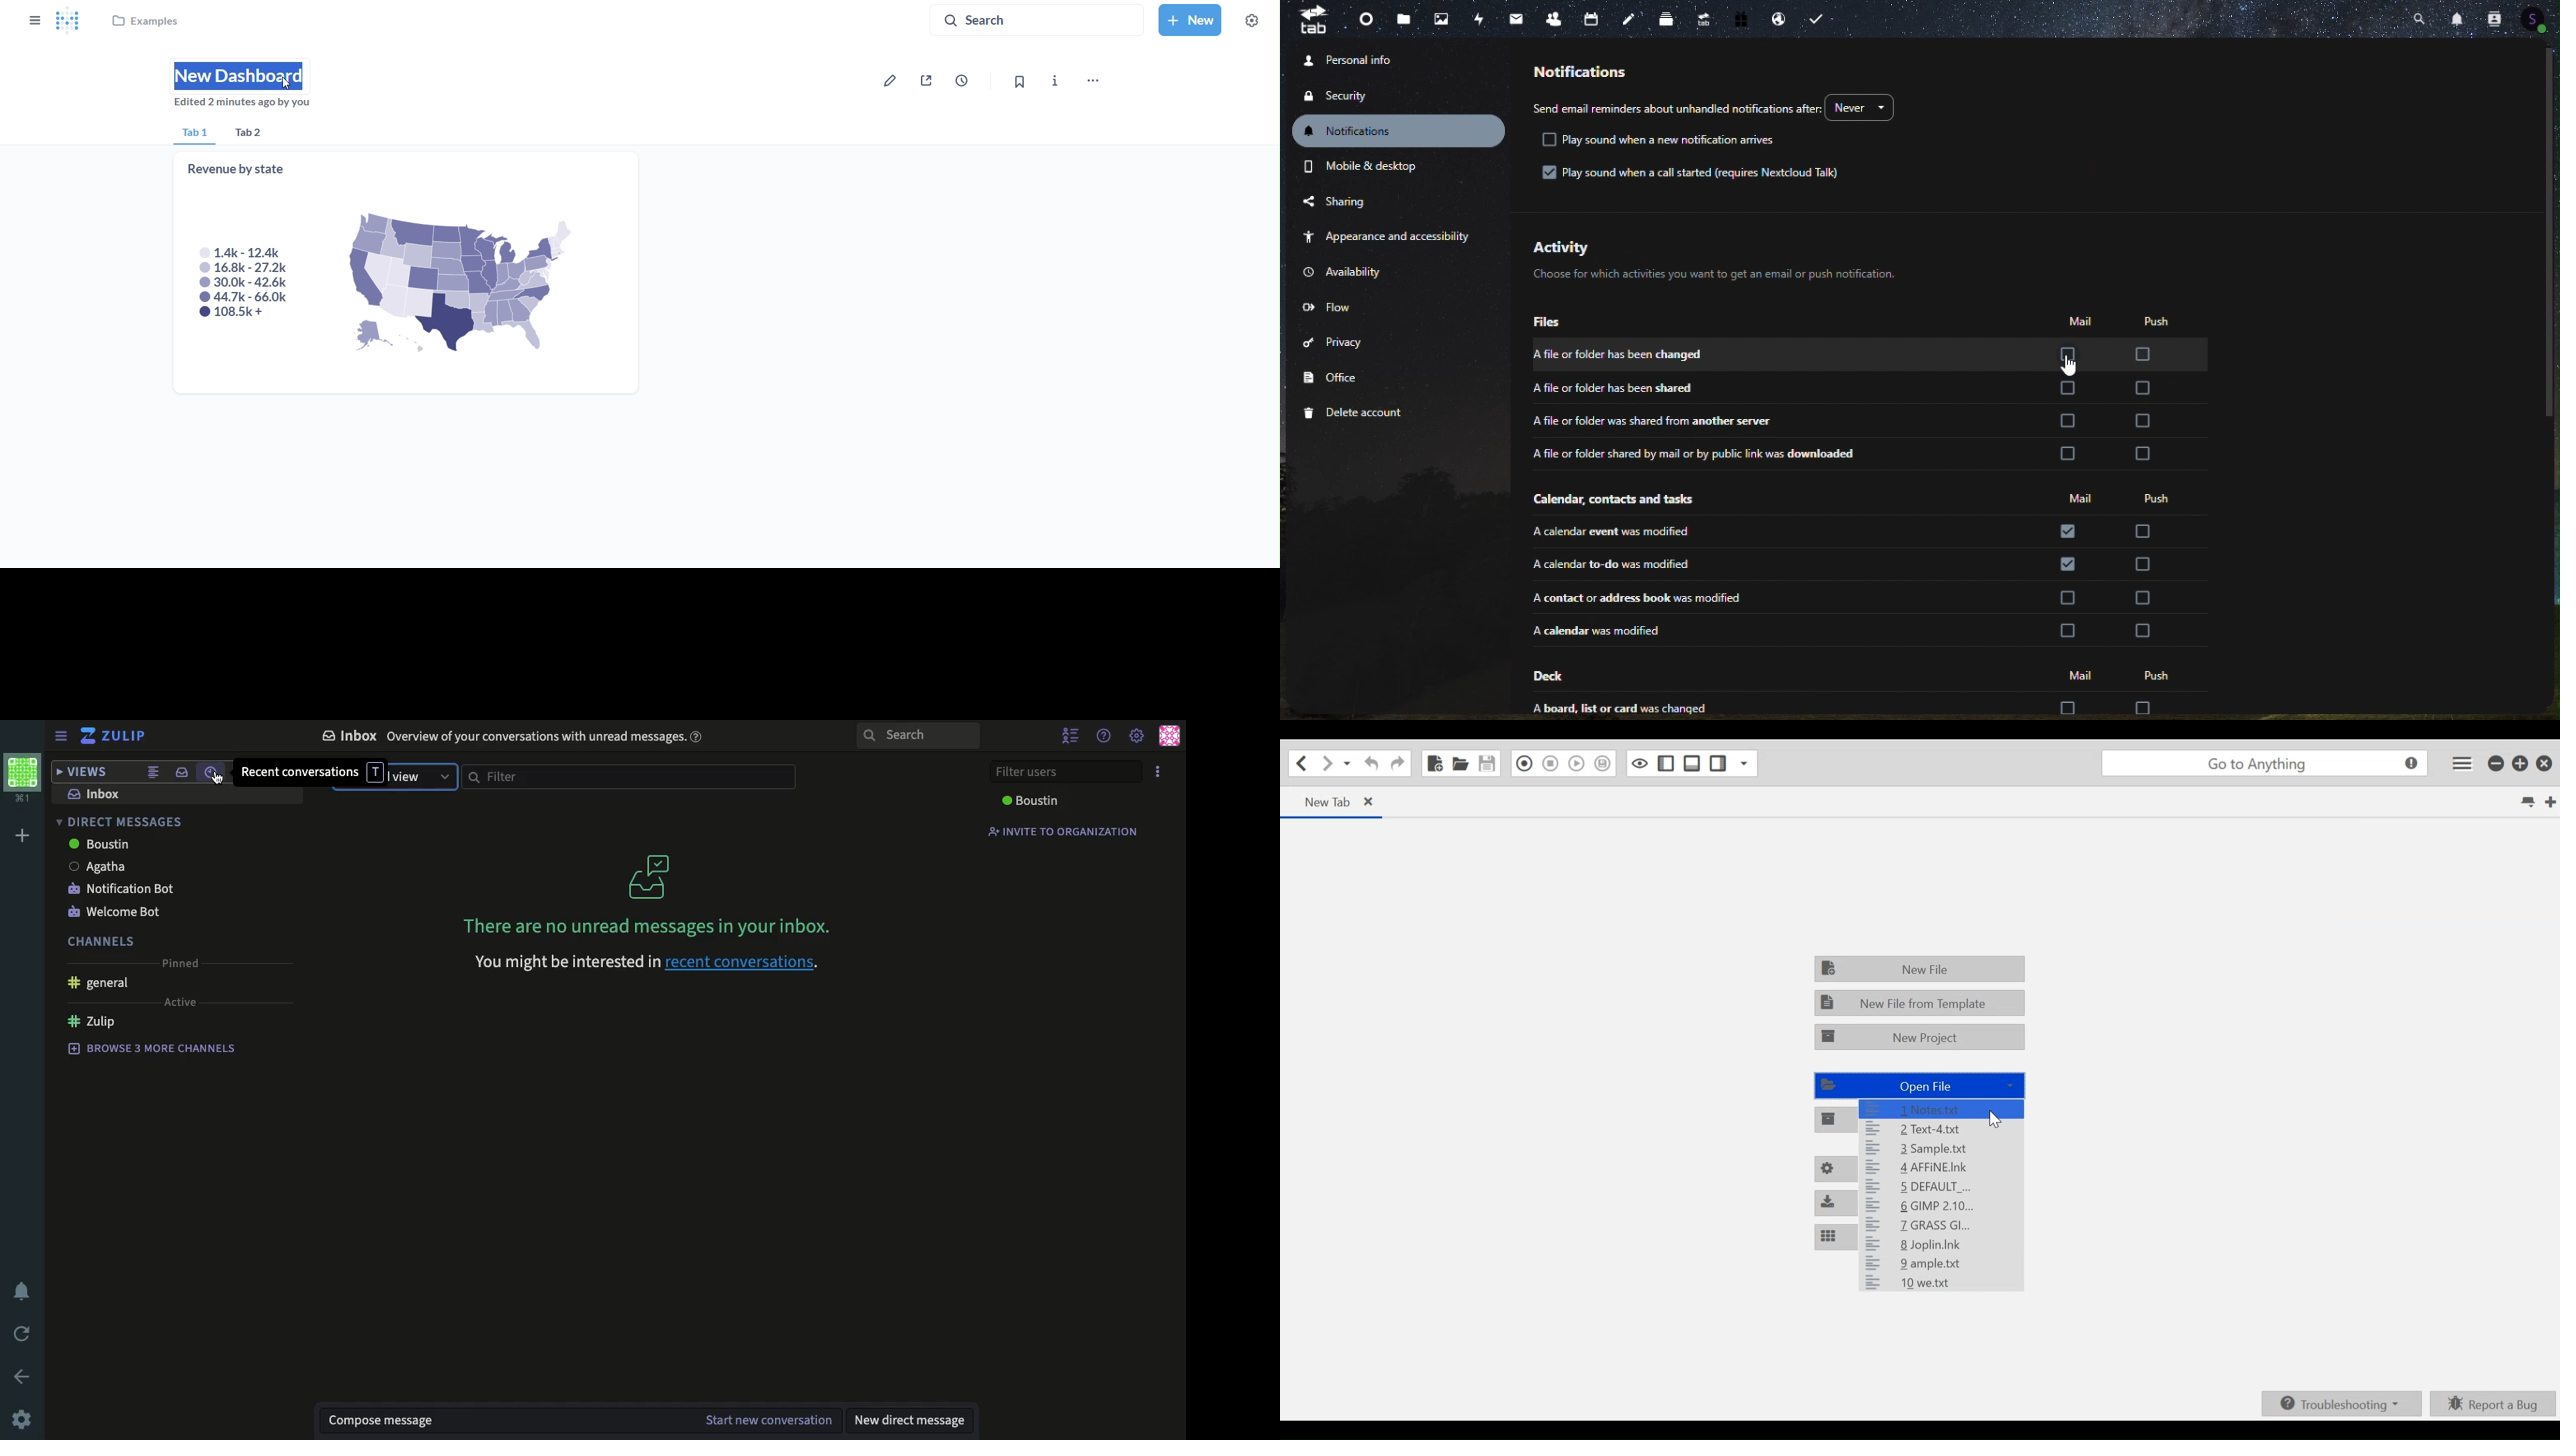  I want to click on notification bot, so click(119, 890).